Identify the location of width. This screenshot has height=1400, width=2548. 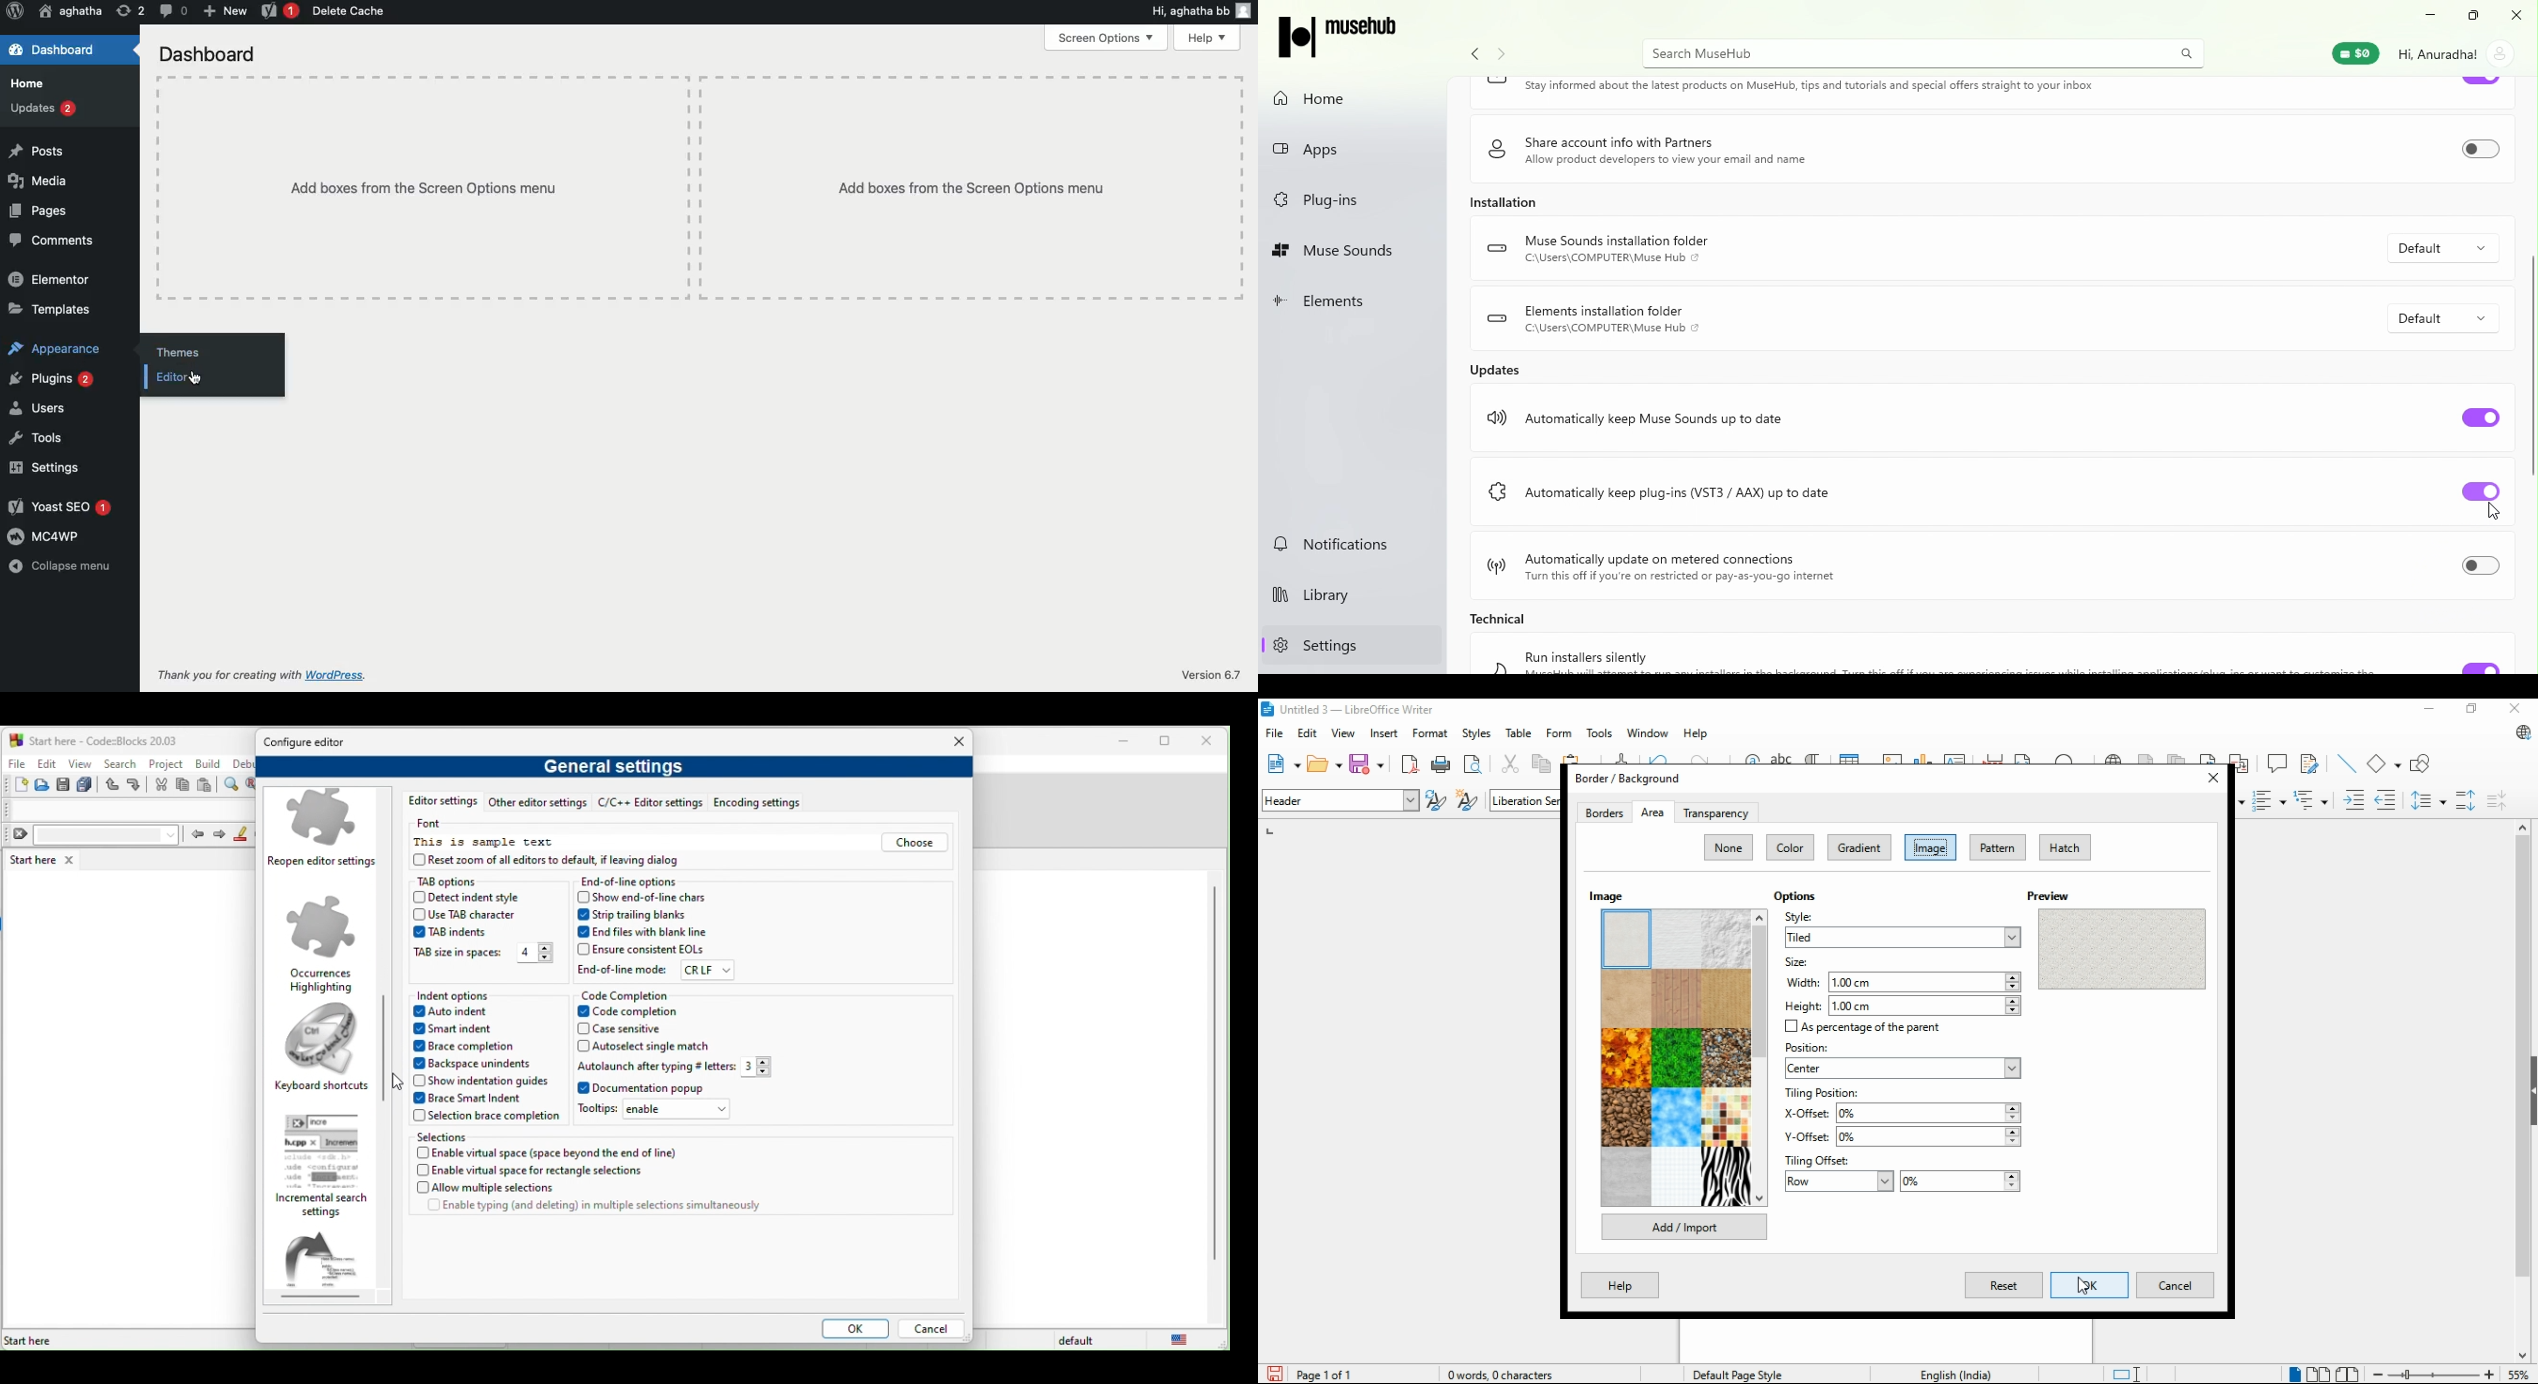
(1904, 982).